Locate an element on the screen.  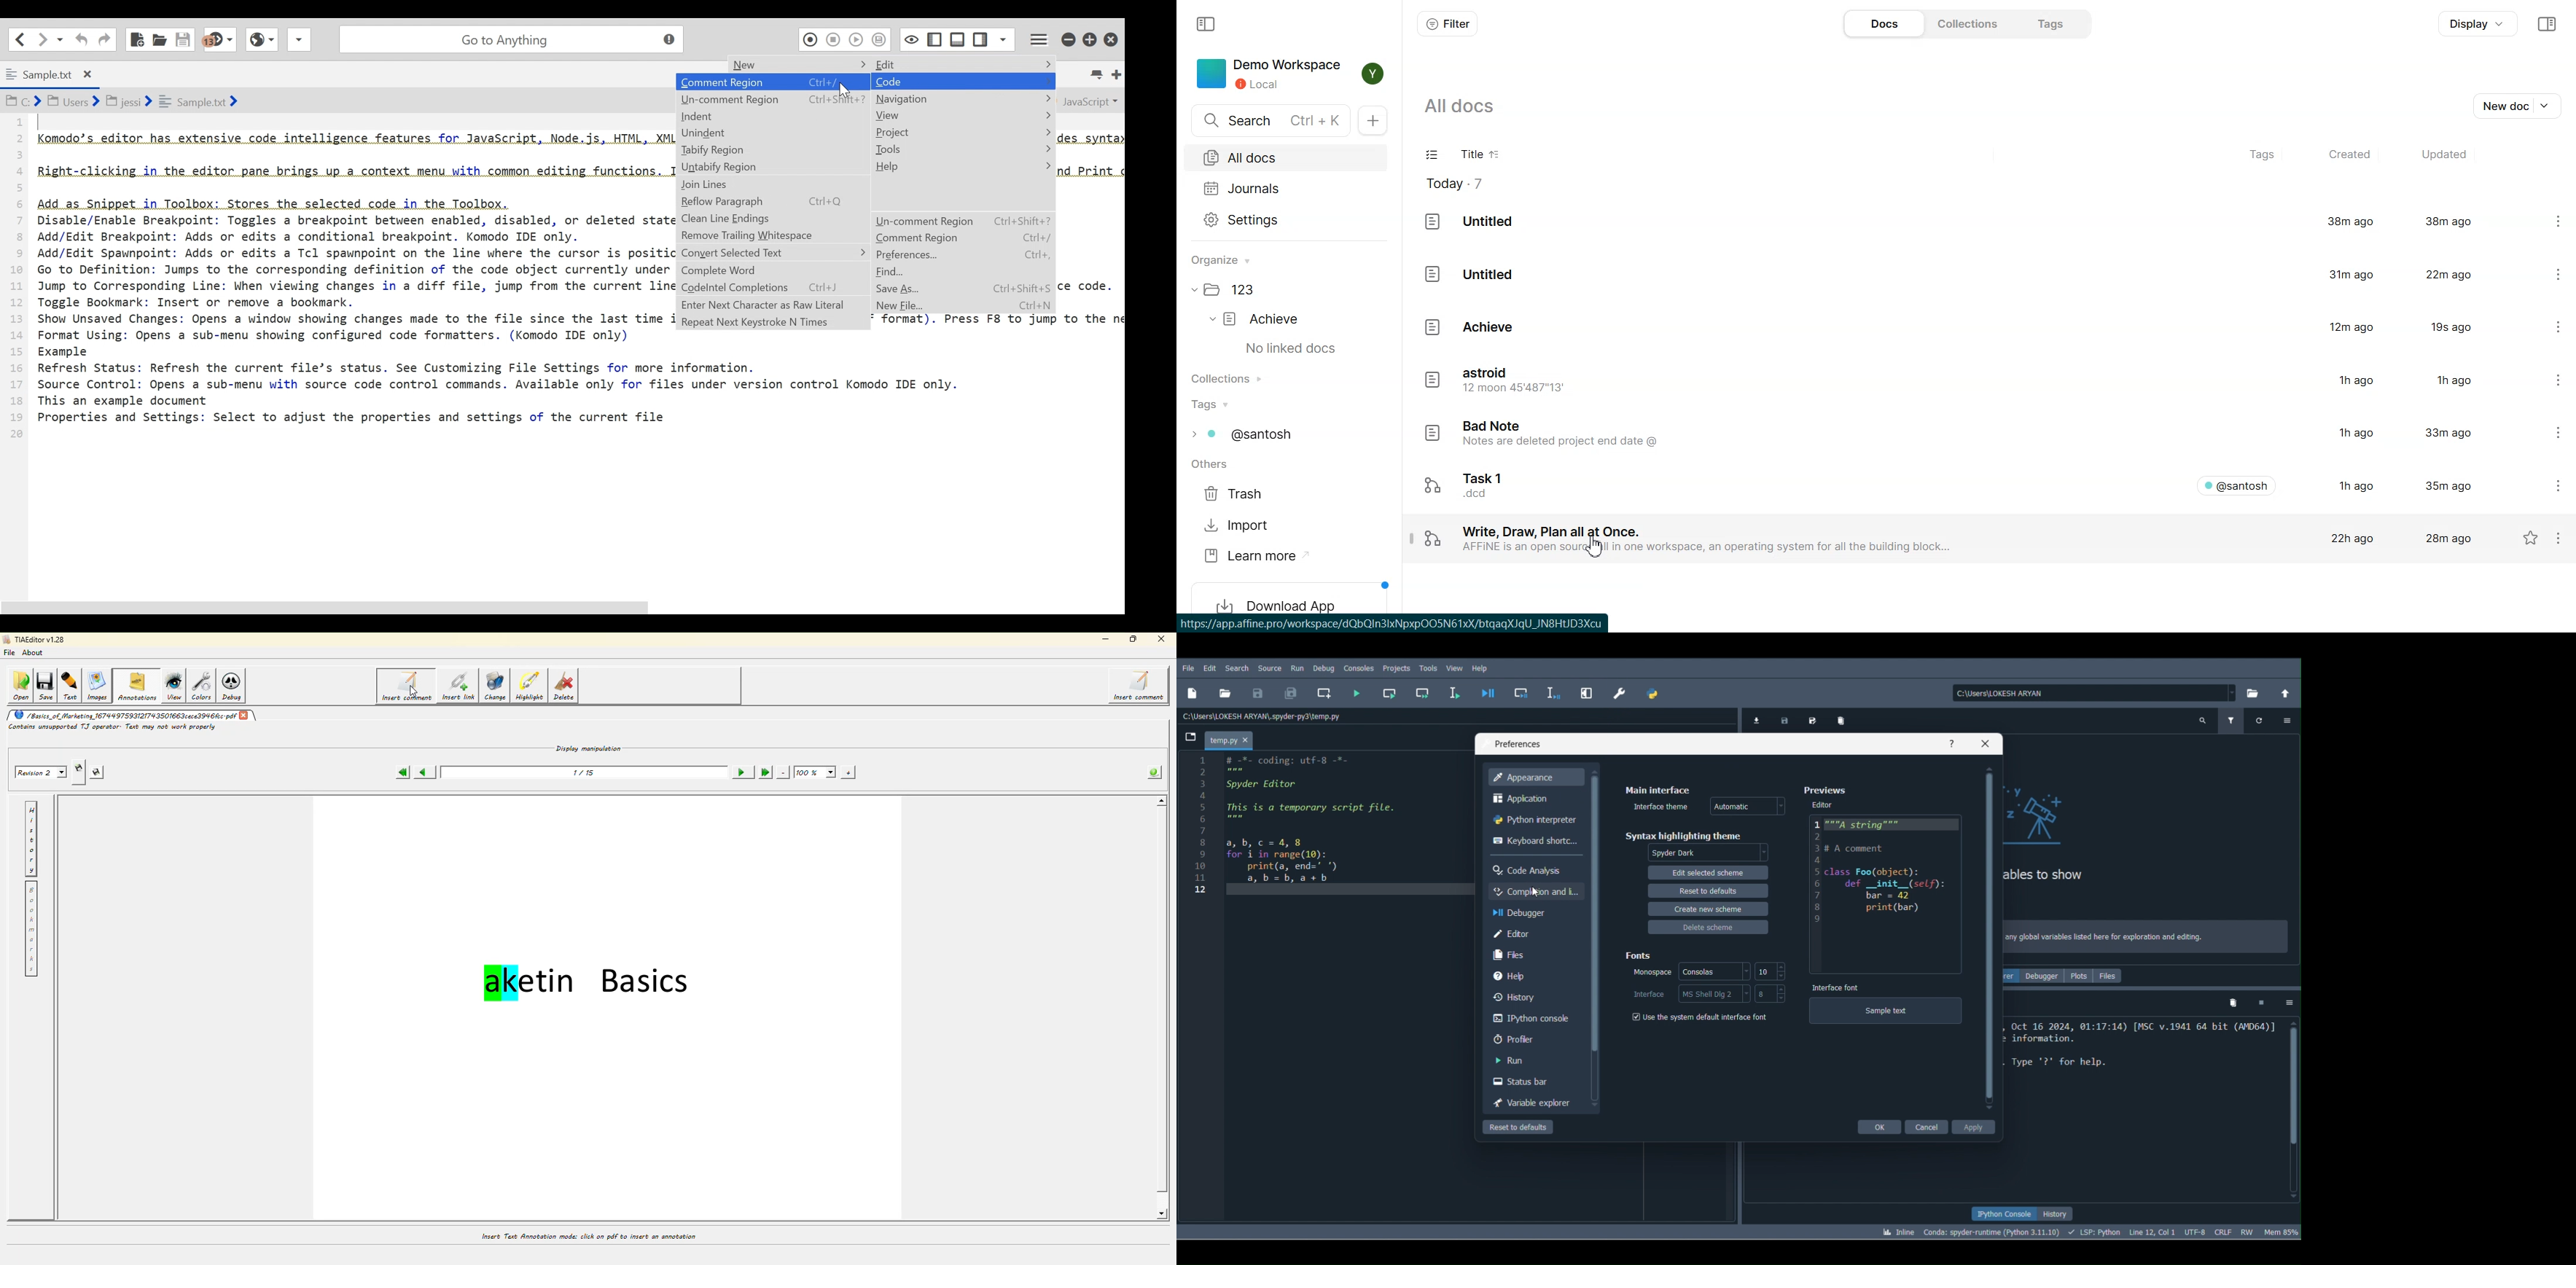
Run selection or current line (F9) is located at coordinates (1459, 693).